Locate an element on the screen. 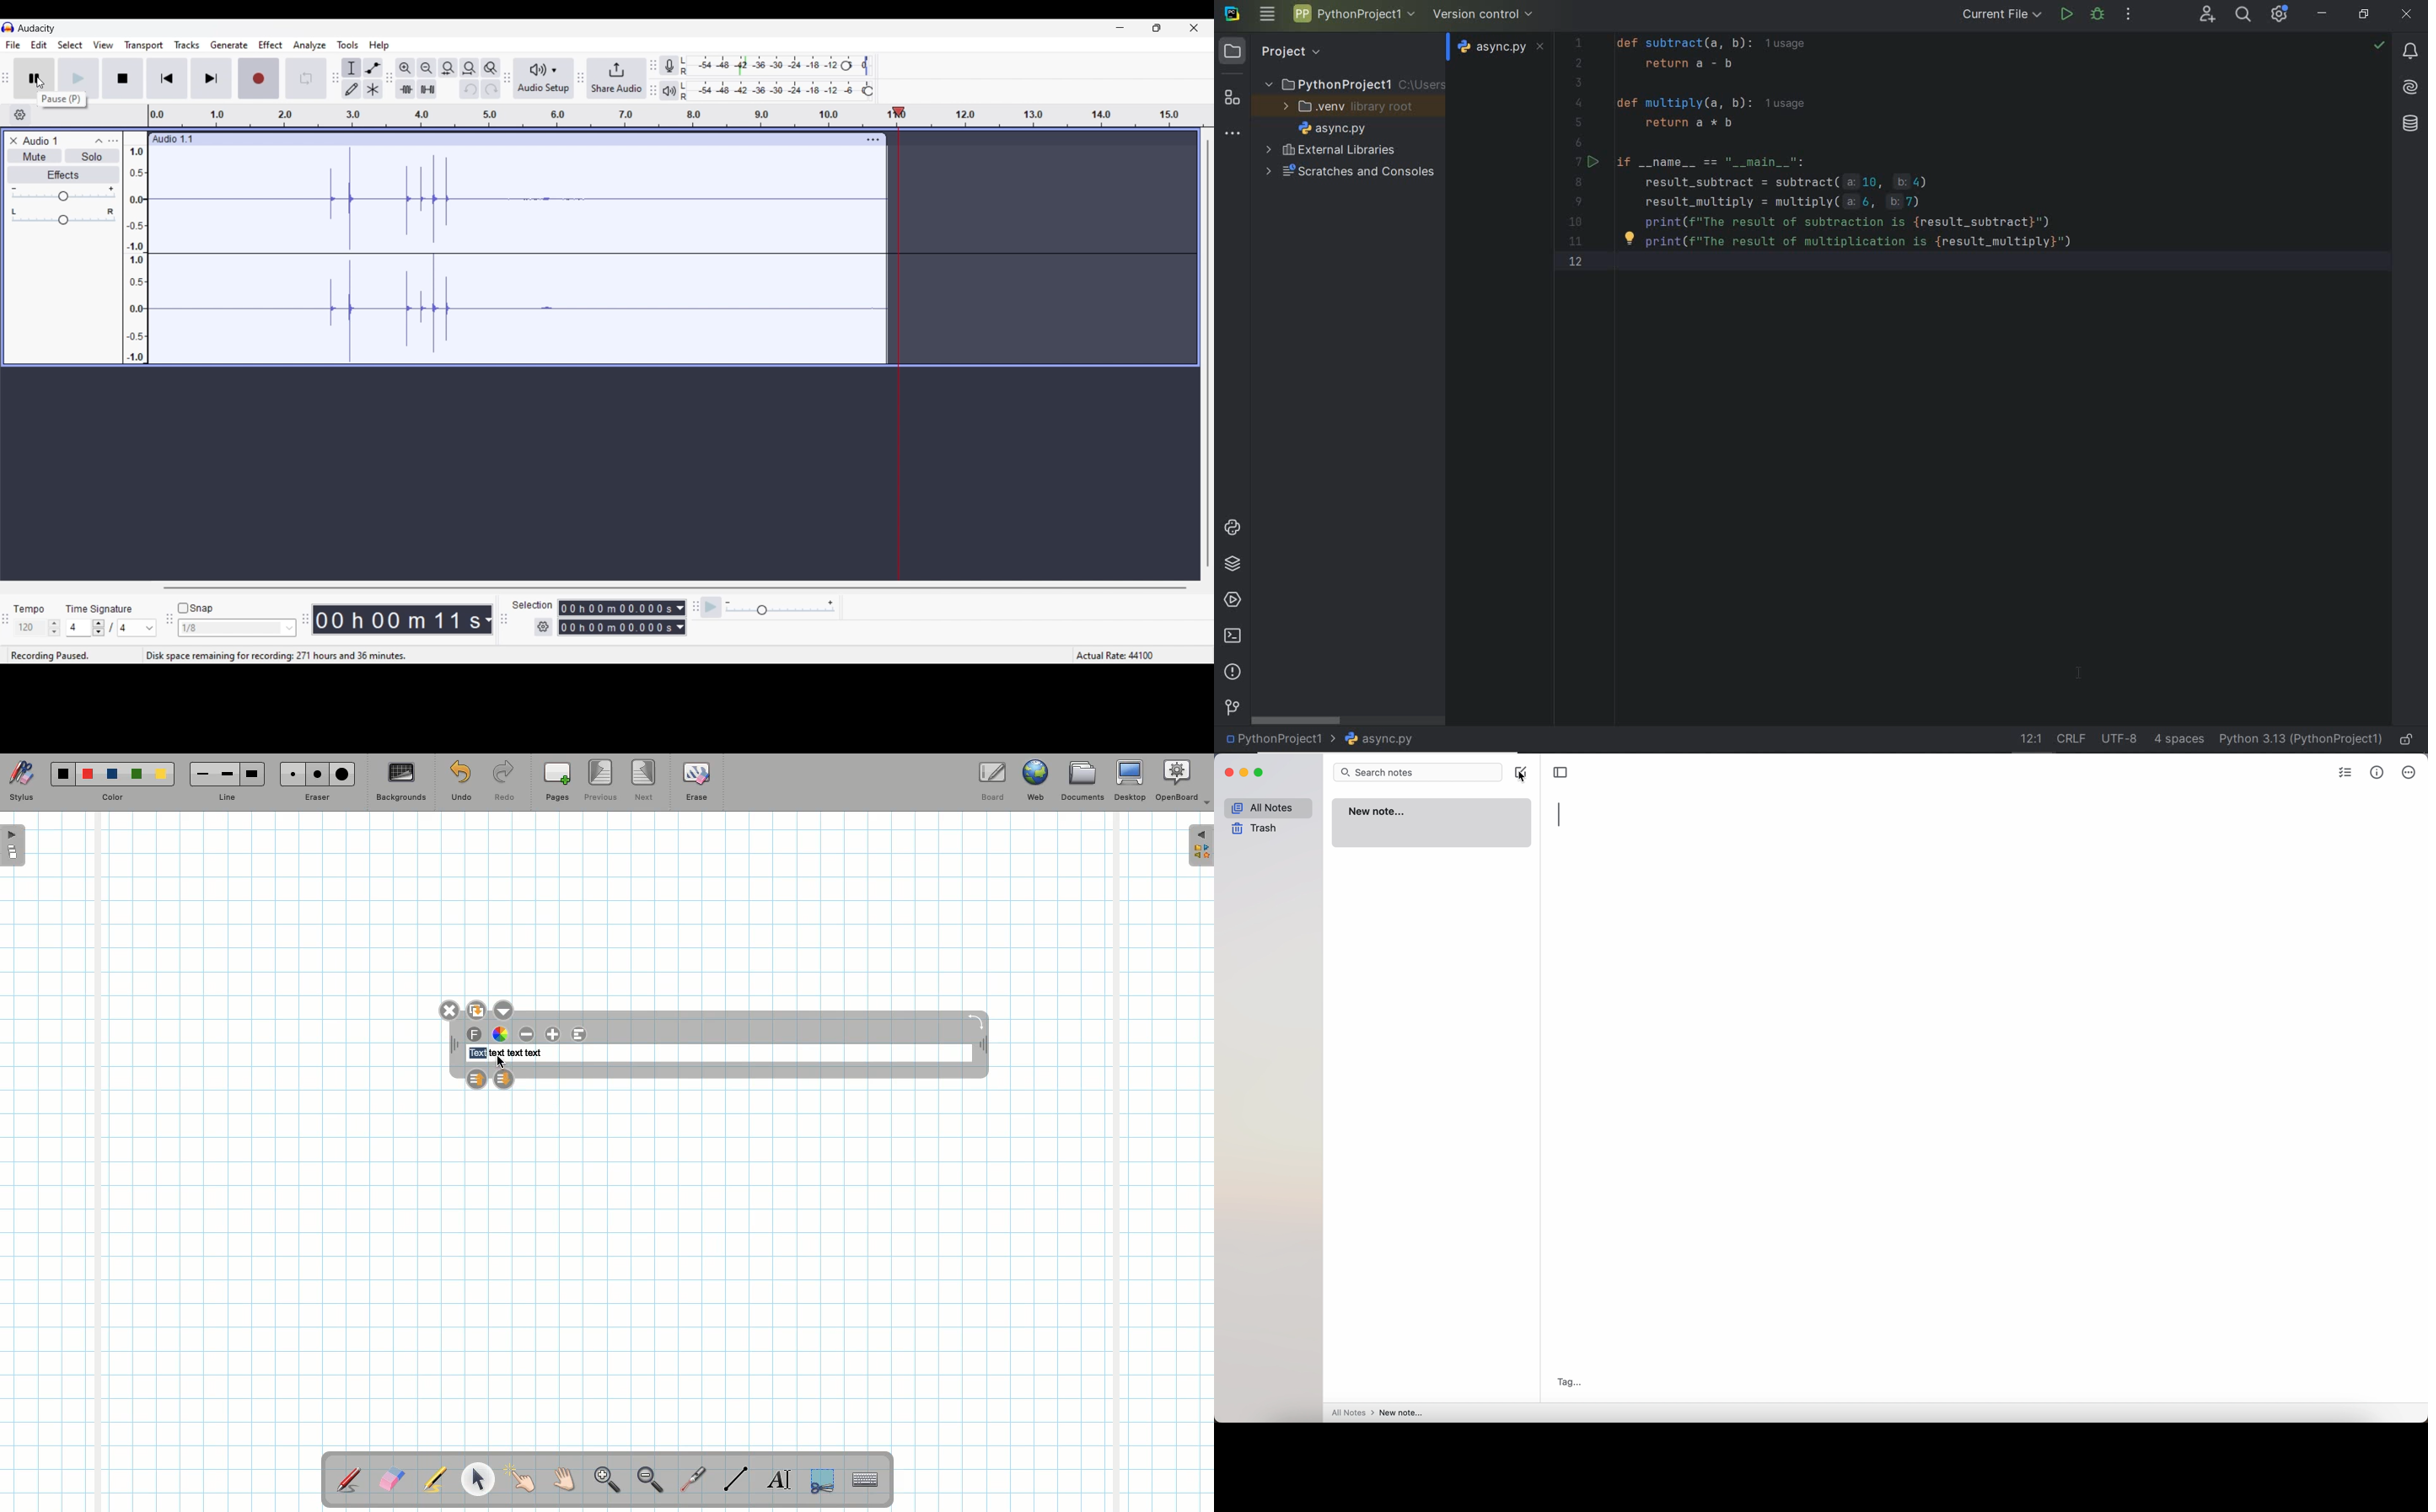  Collapse is located at coordinates (99, 141).